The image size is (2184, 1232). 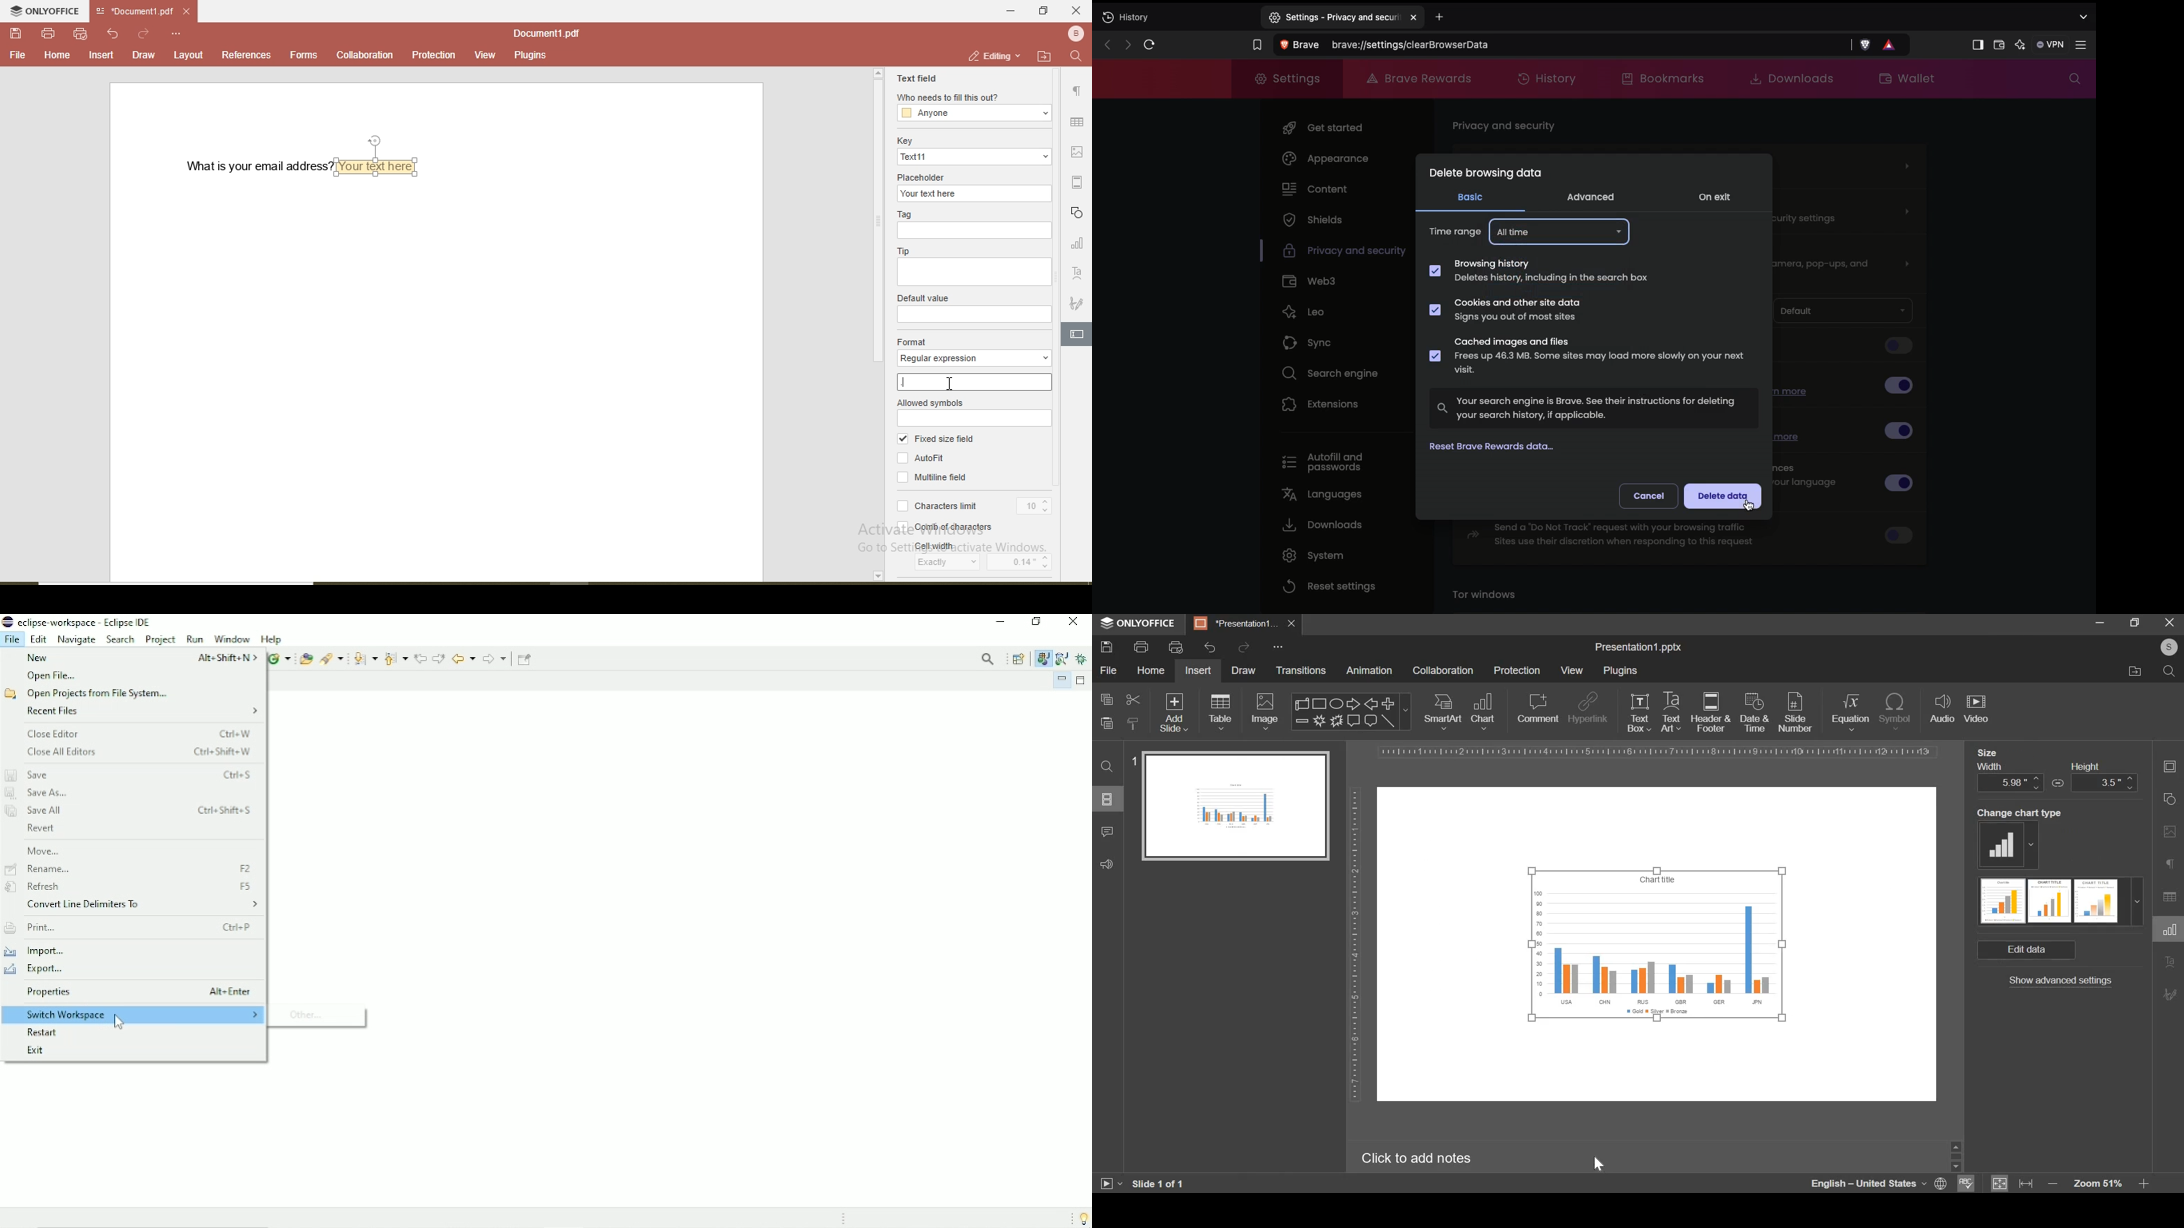 What do you see at coordinates (381, 165) in the screenshot?
I see `textbox` at bounding box center [381, 165].